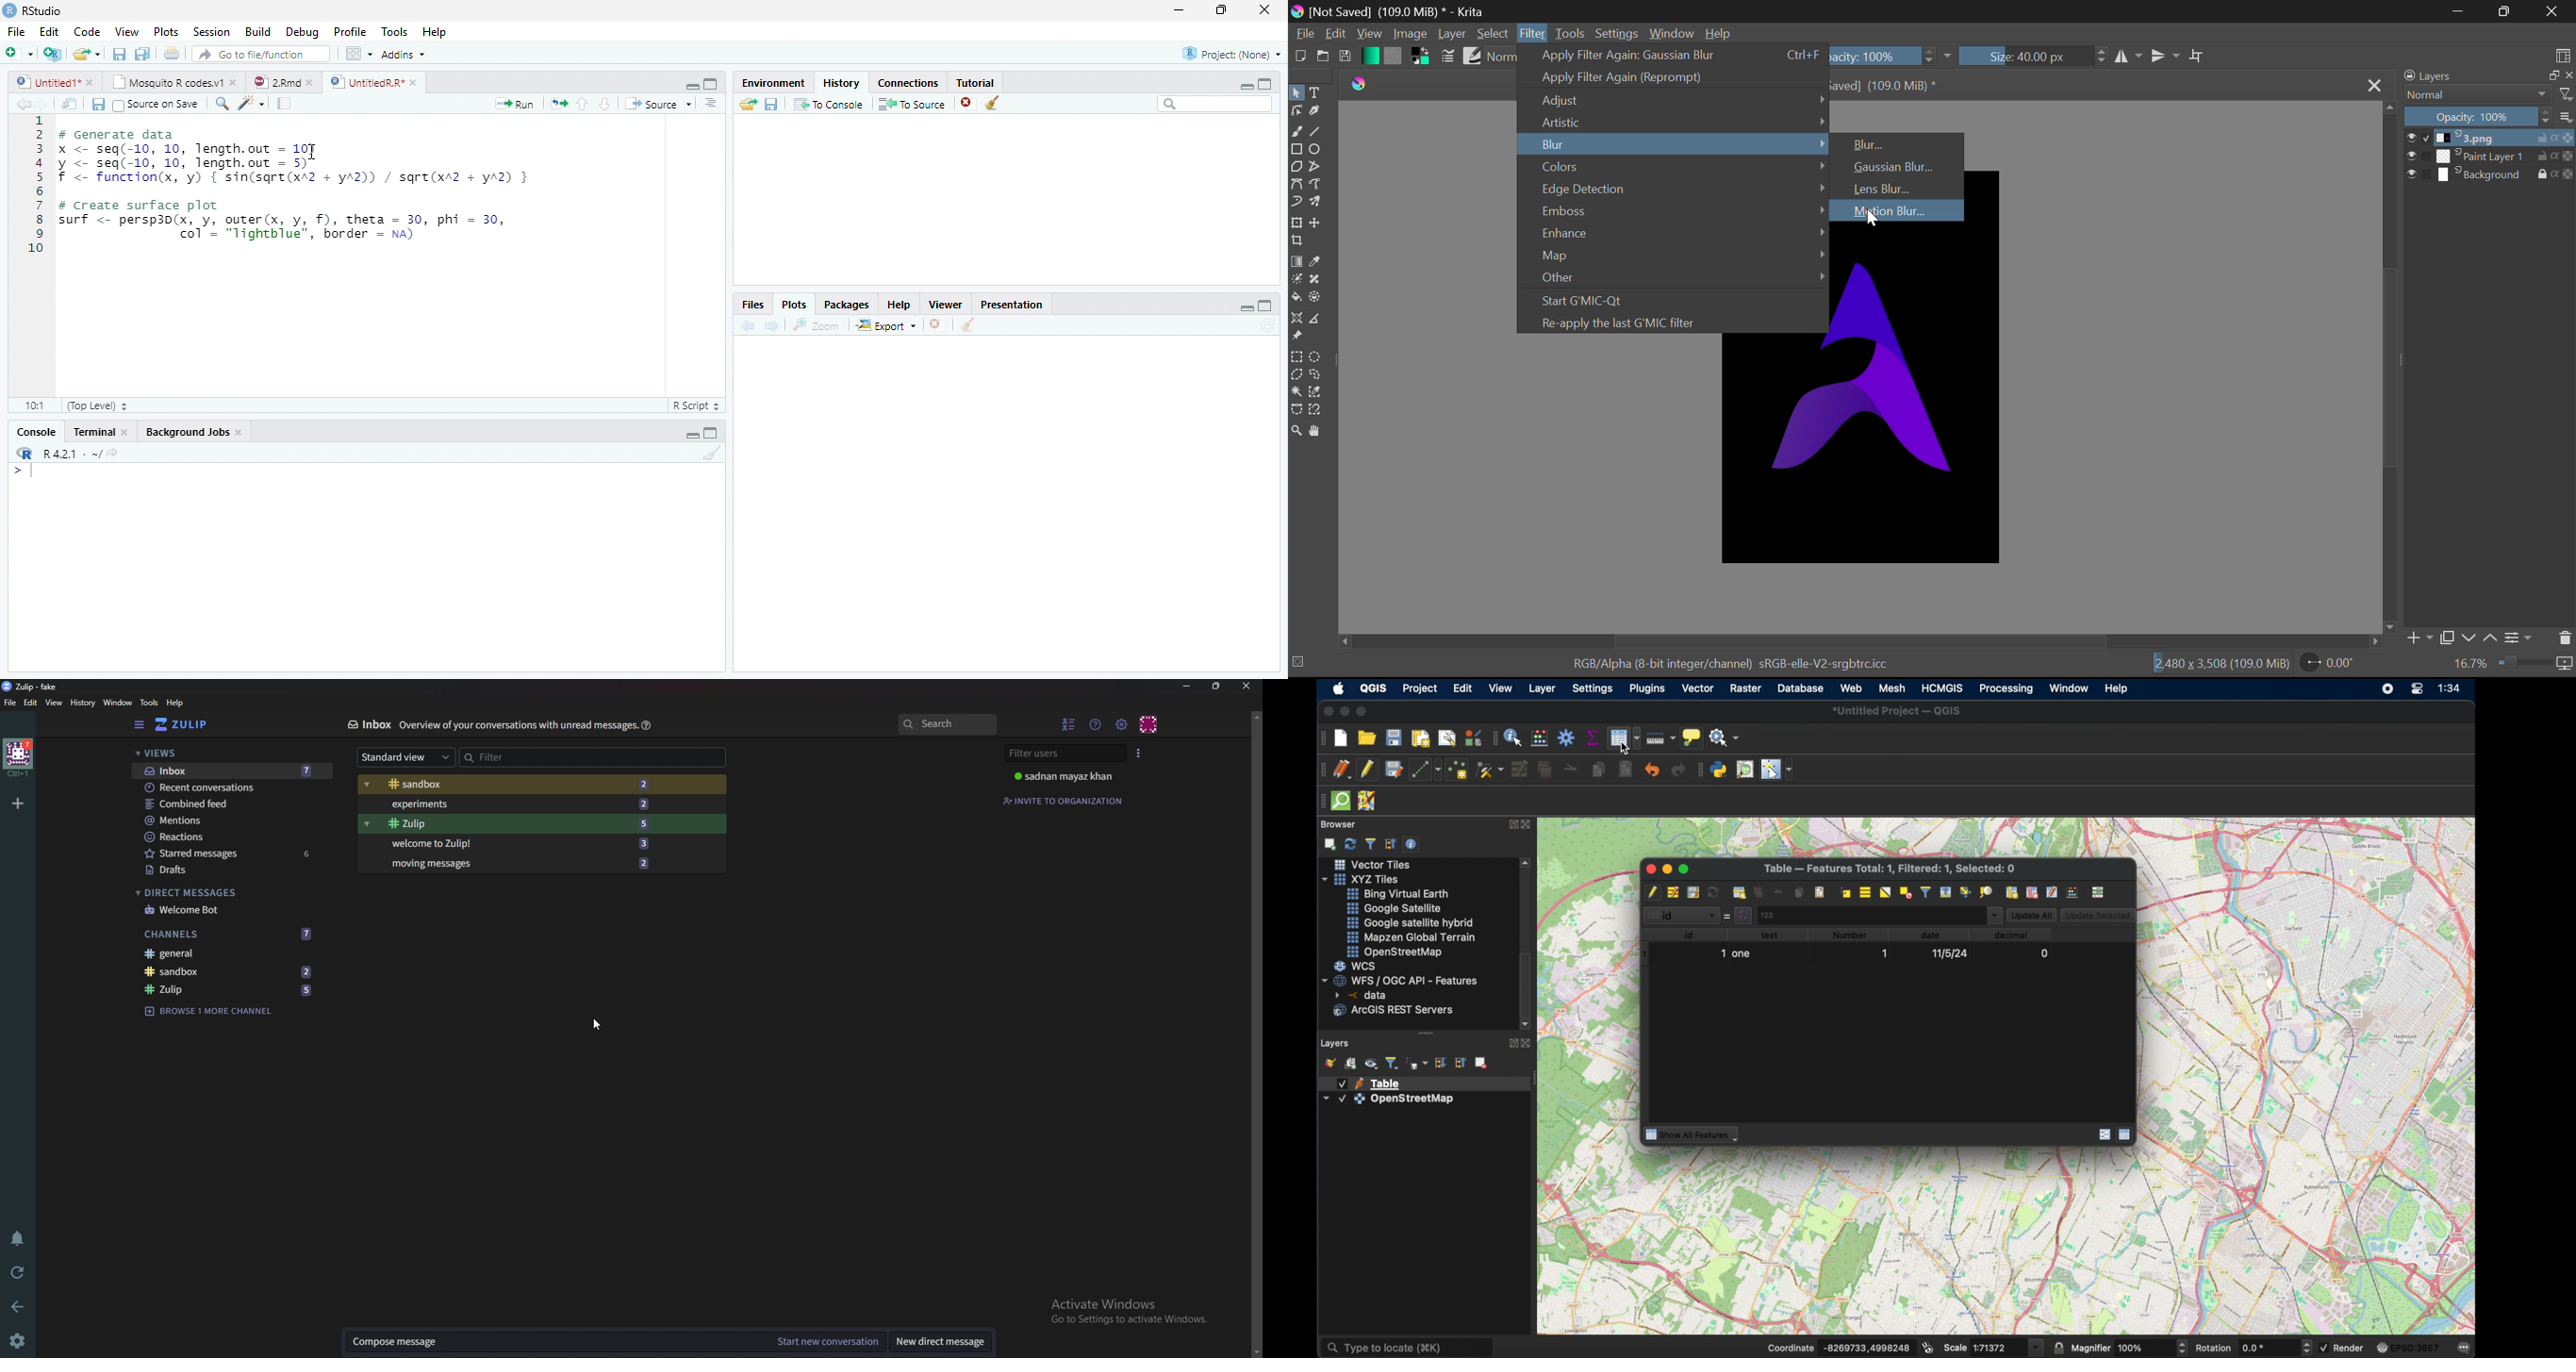 Image resolution: width=2576 pixels, height=1372 pixels. I want to click on HCMGIS, so click(1942, 688).